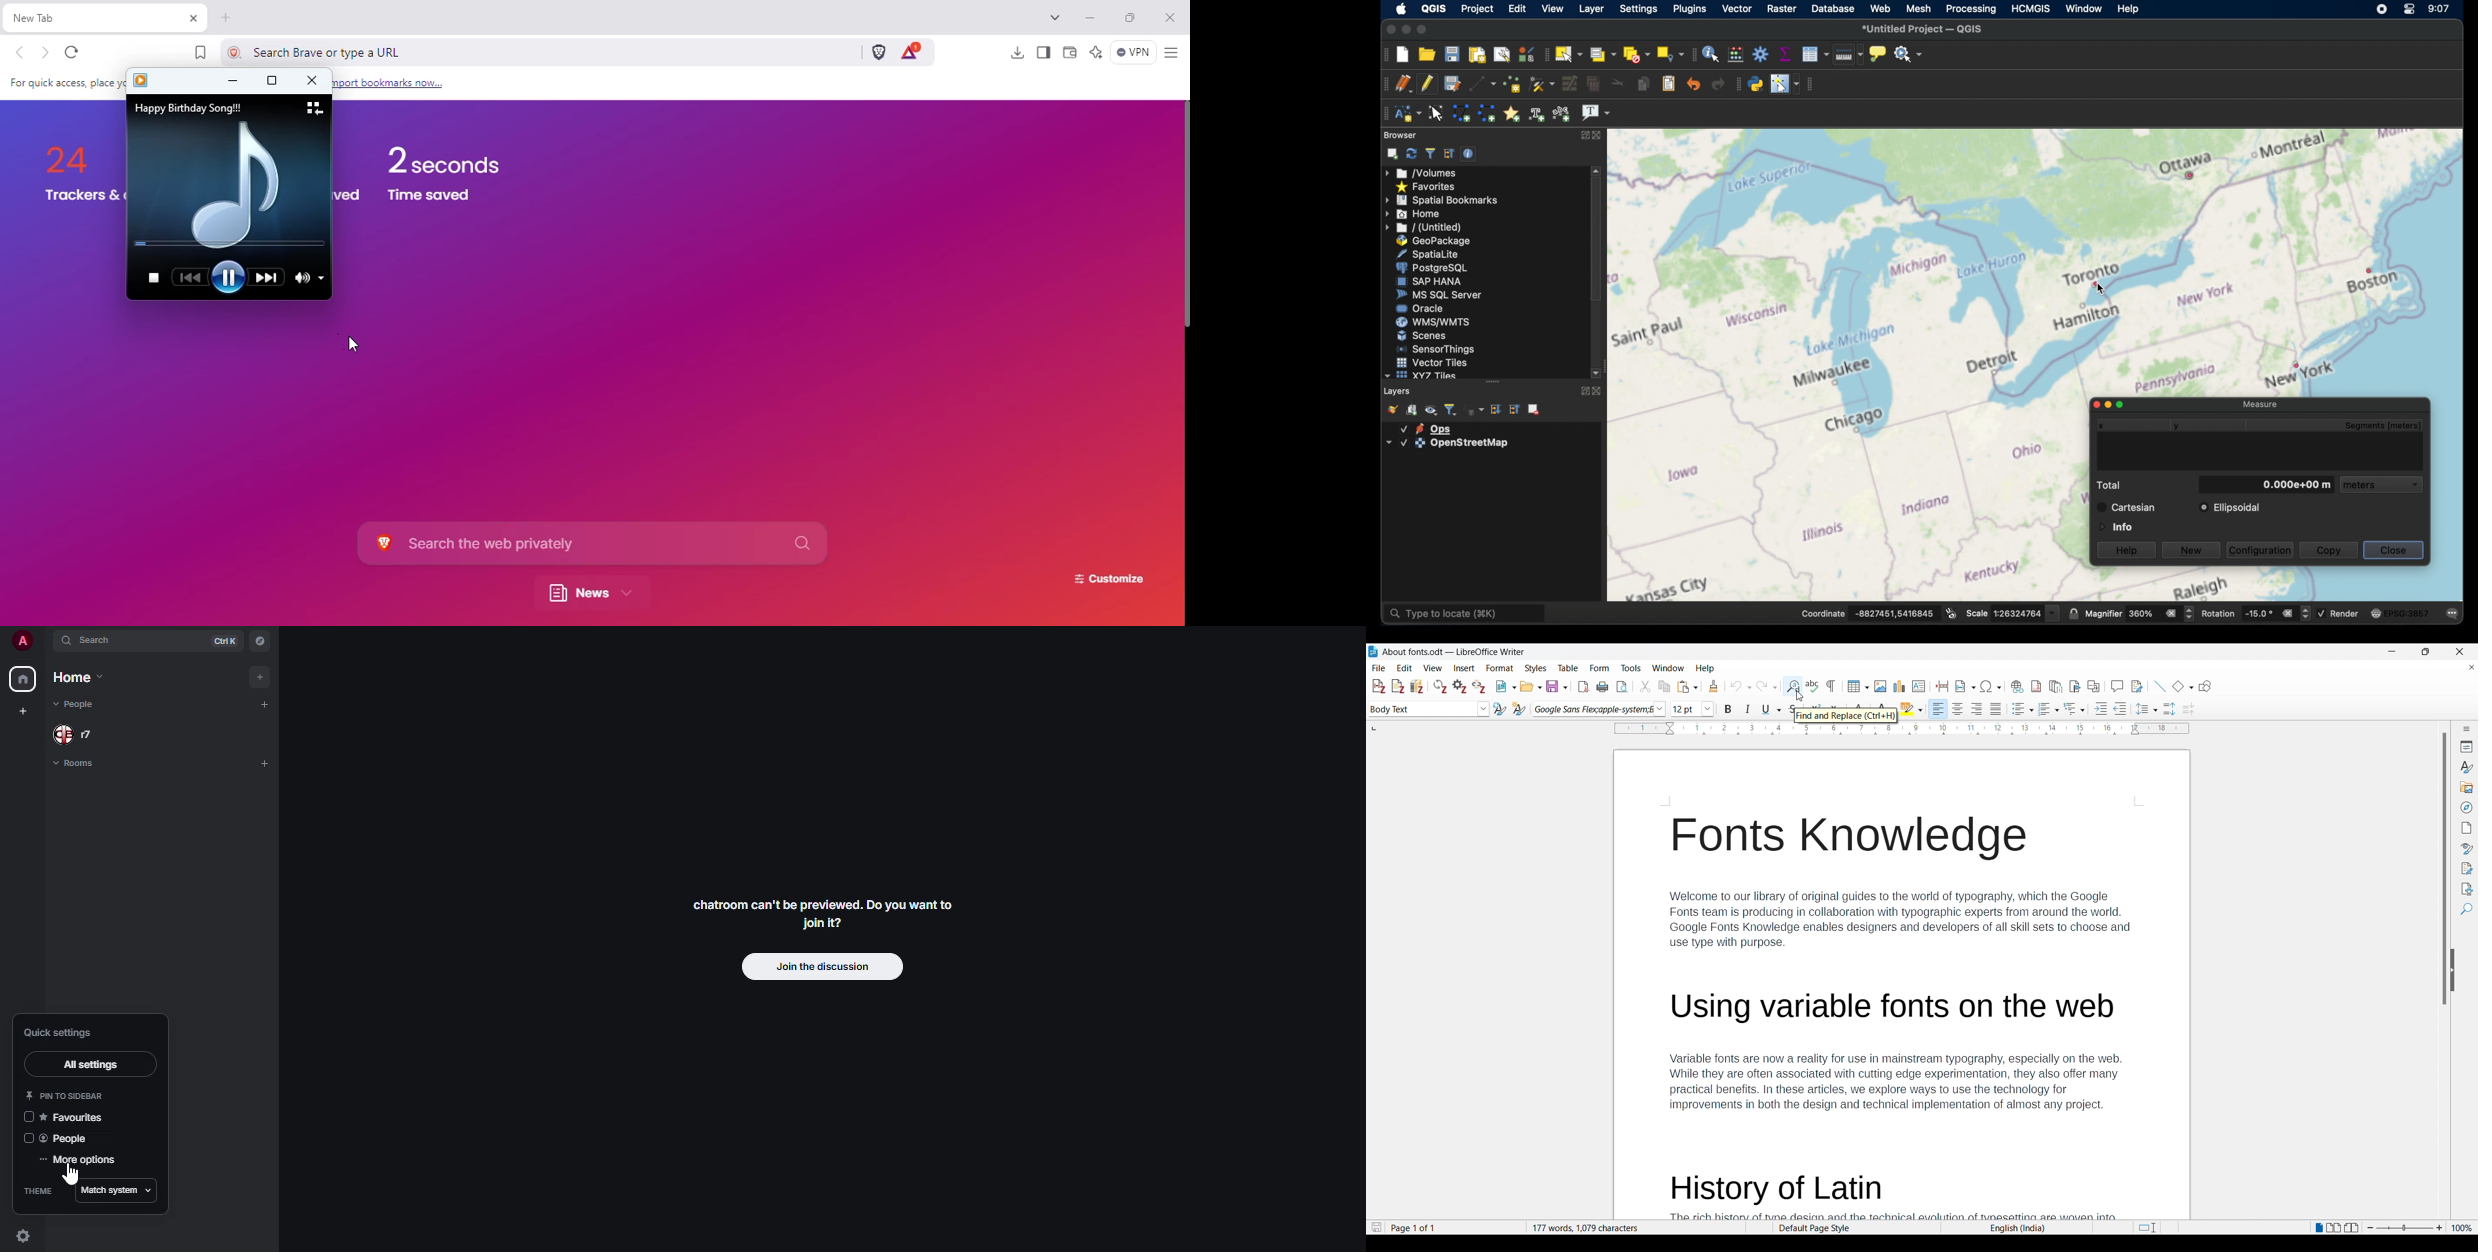 The image size is (2492, 1260). What do you see at coordinates (1812, 686) in the screenshot?
I see `Check spelling` at bounding box center [1812, 686].